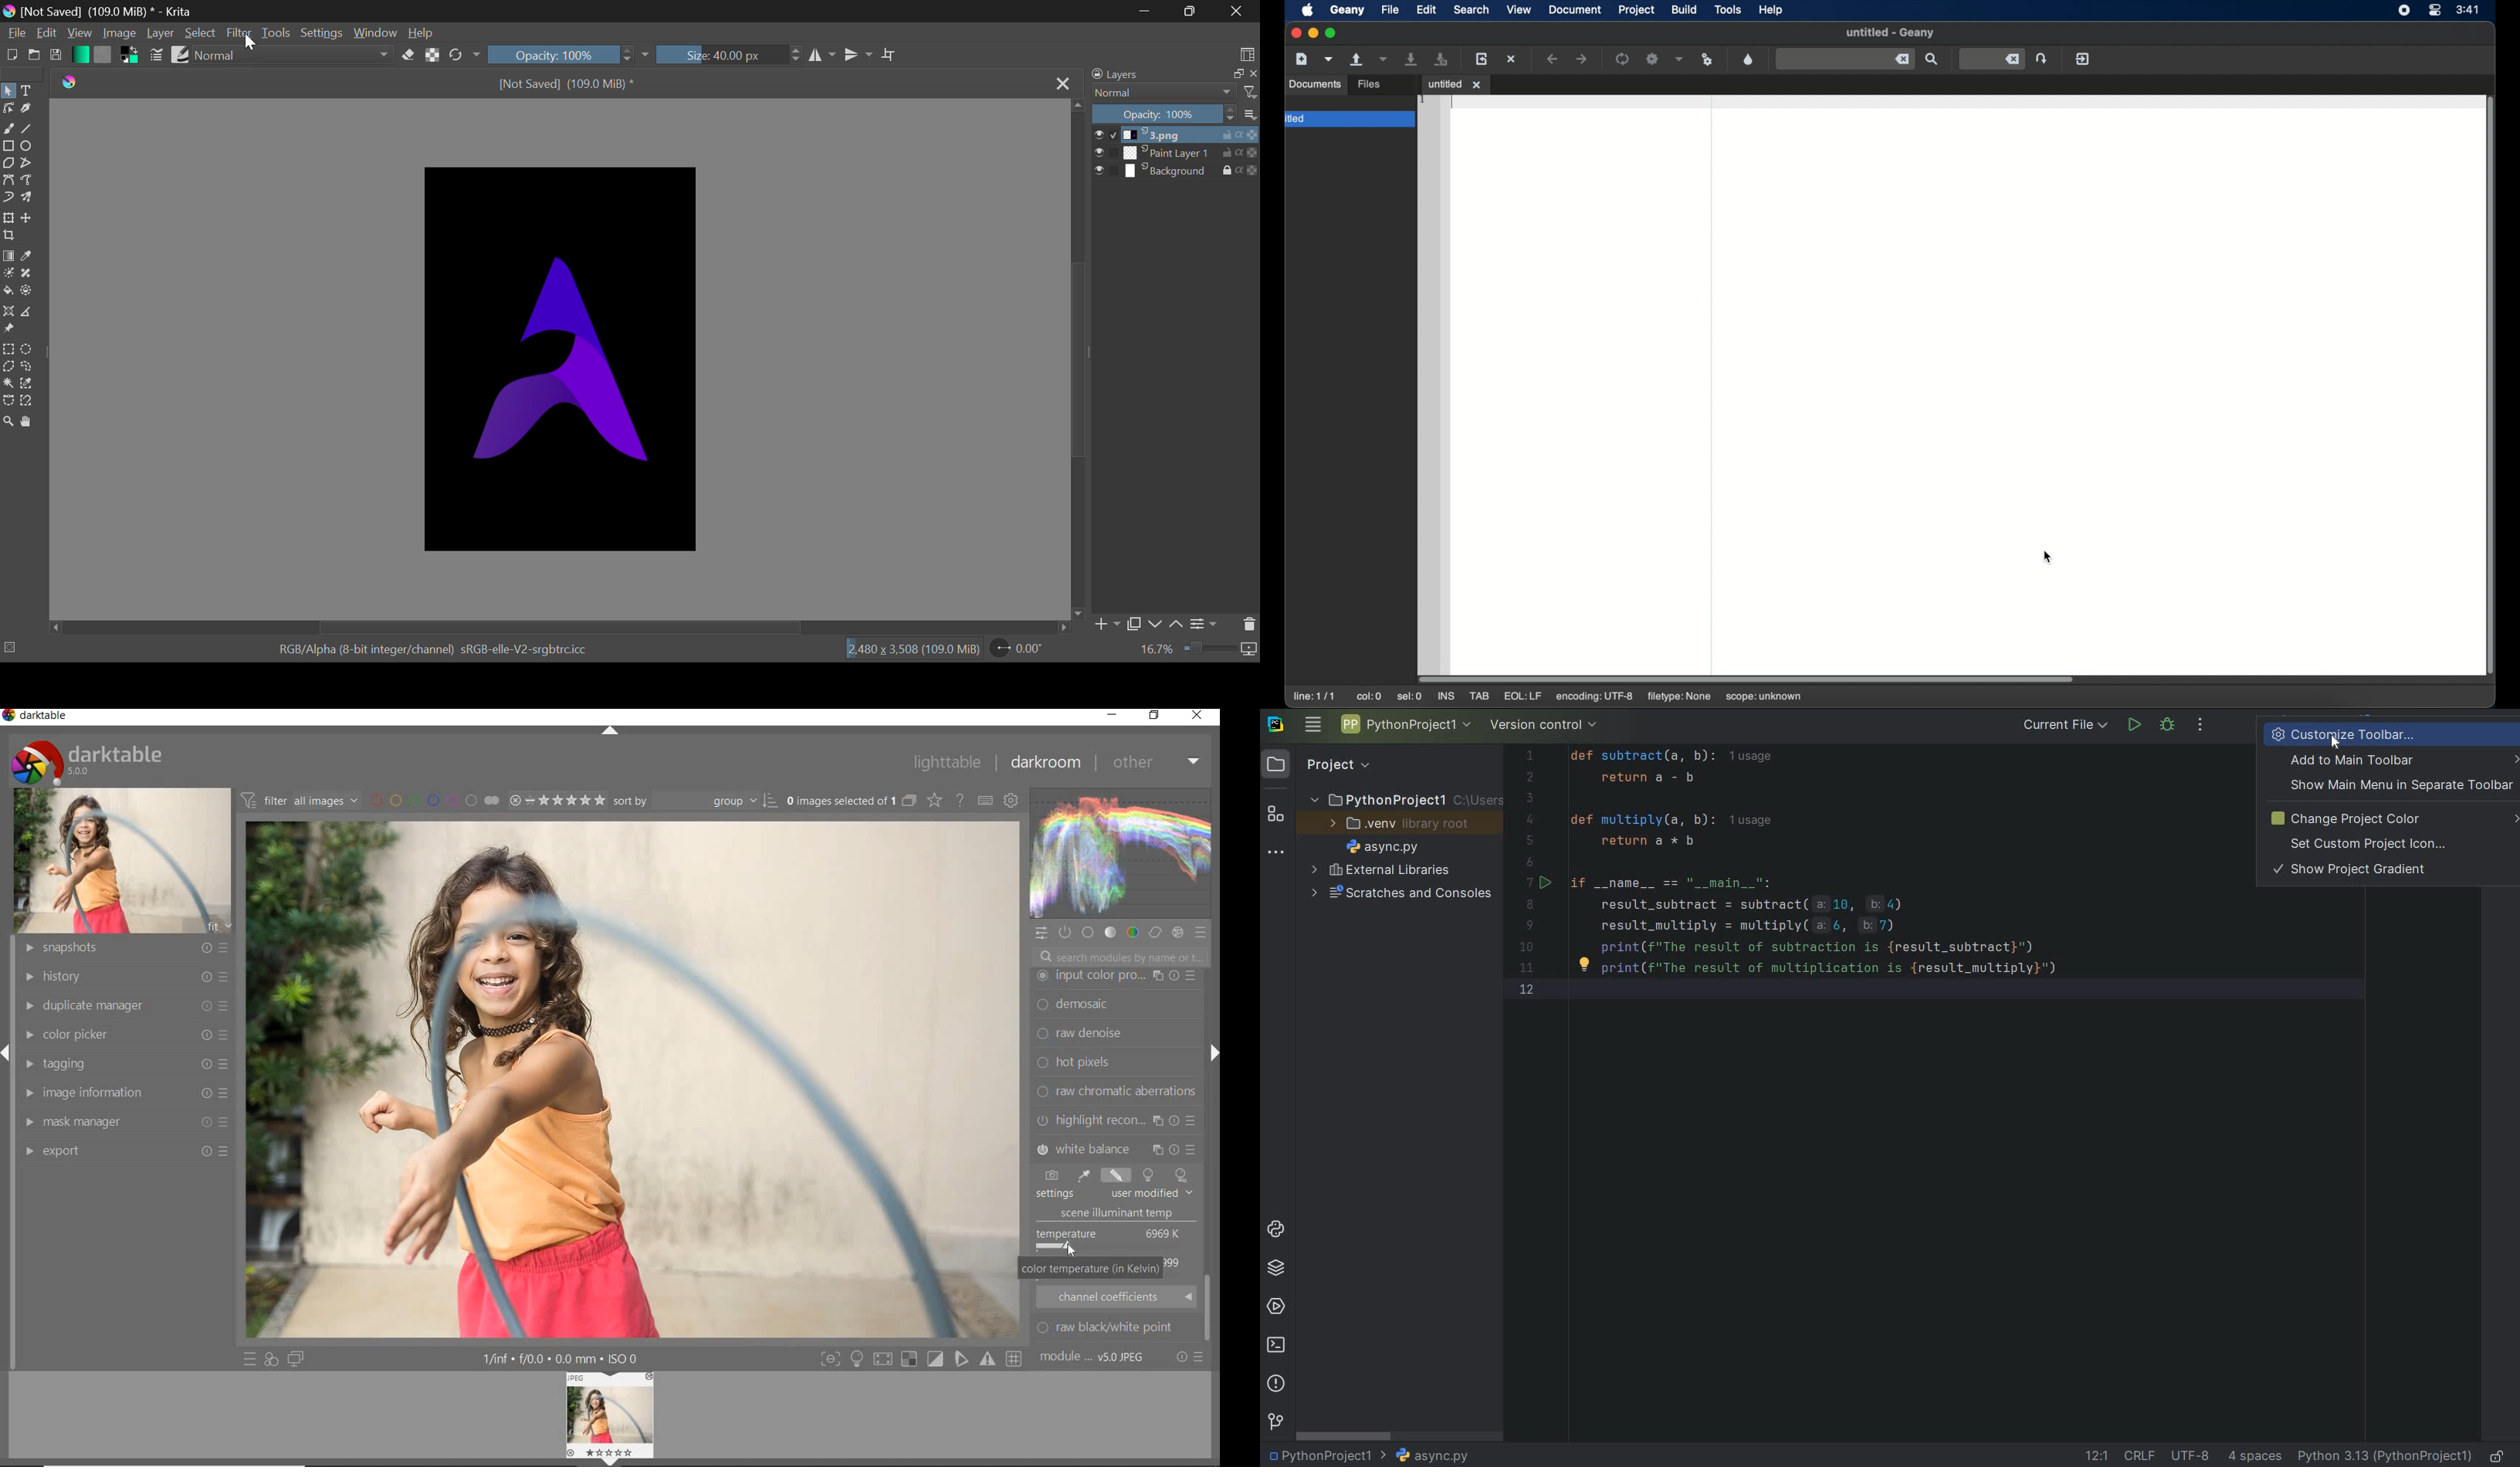 This screenshot has height=1484, width=2520. I want to click on sort, so click(695, 800).